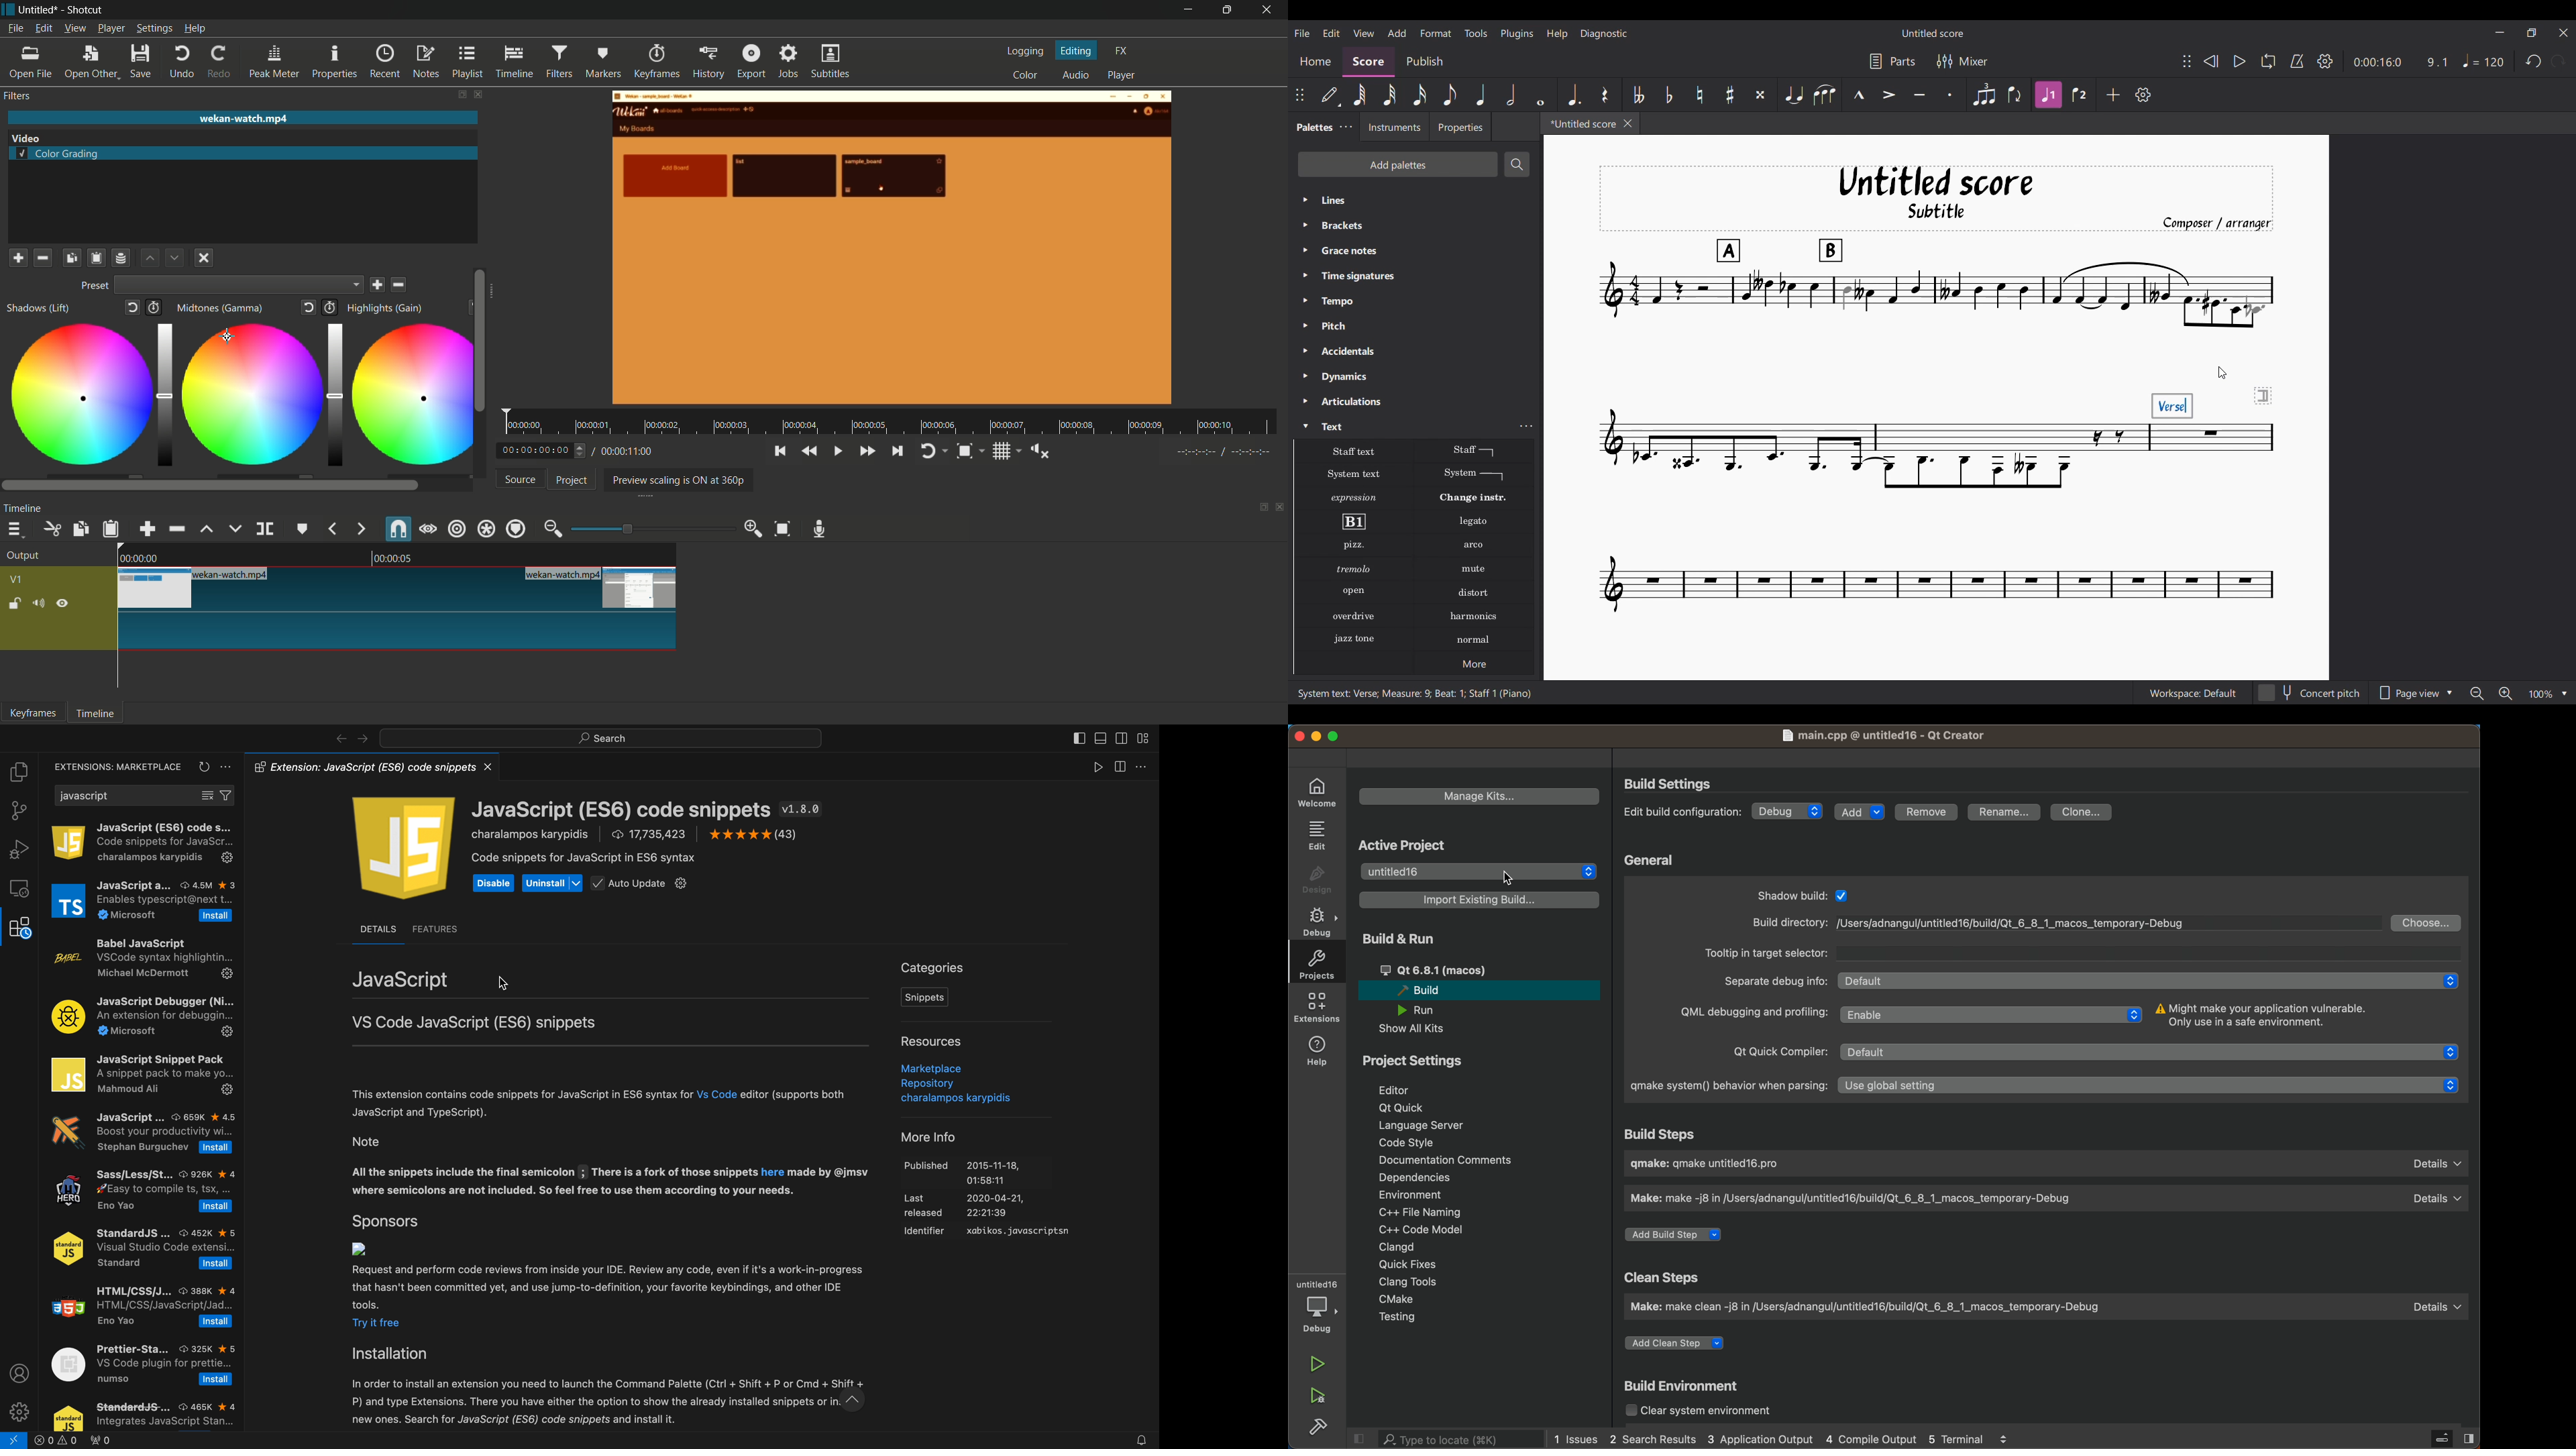 Image resolution: width=2576 pixels, height=1456 pixels. Describe the element at coordinates (34, 713) in the screenshot. I see `keyframes` at that location.